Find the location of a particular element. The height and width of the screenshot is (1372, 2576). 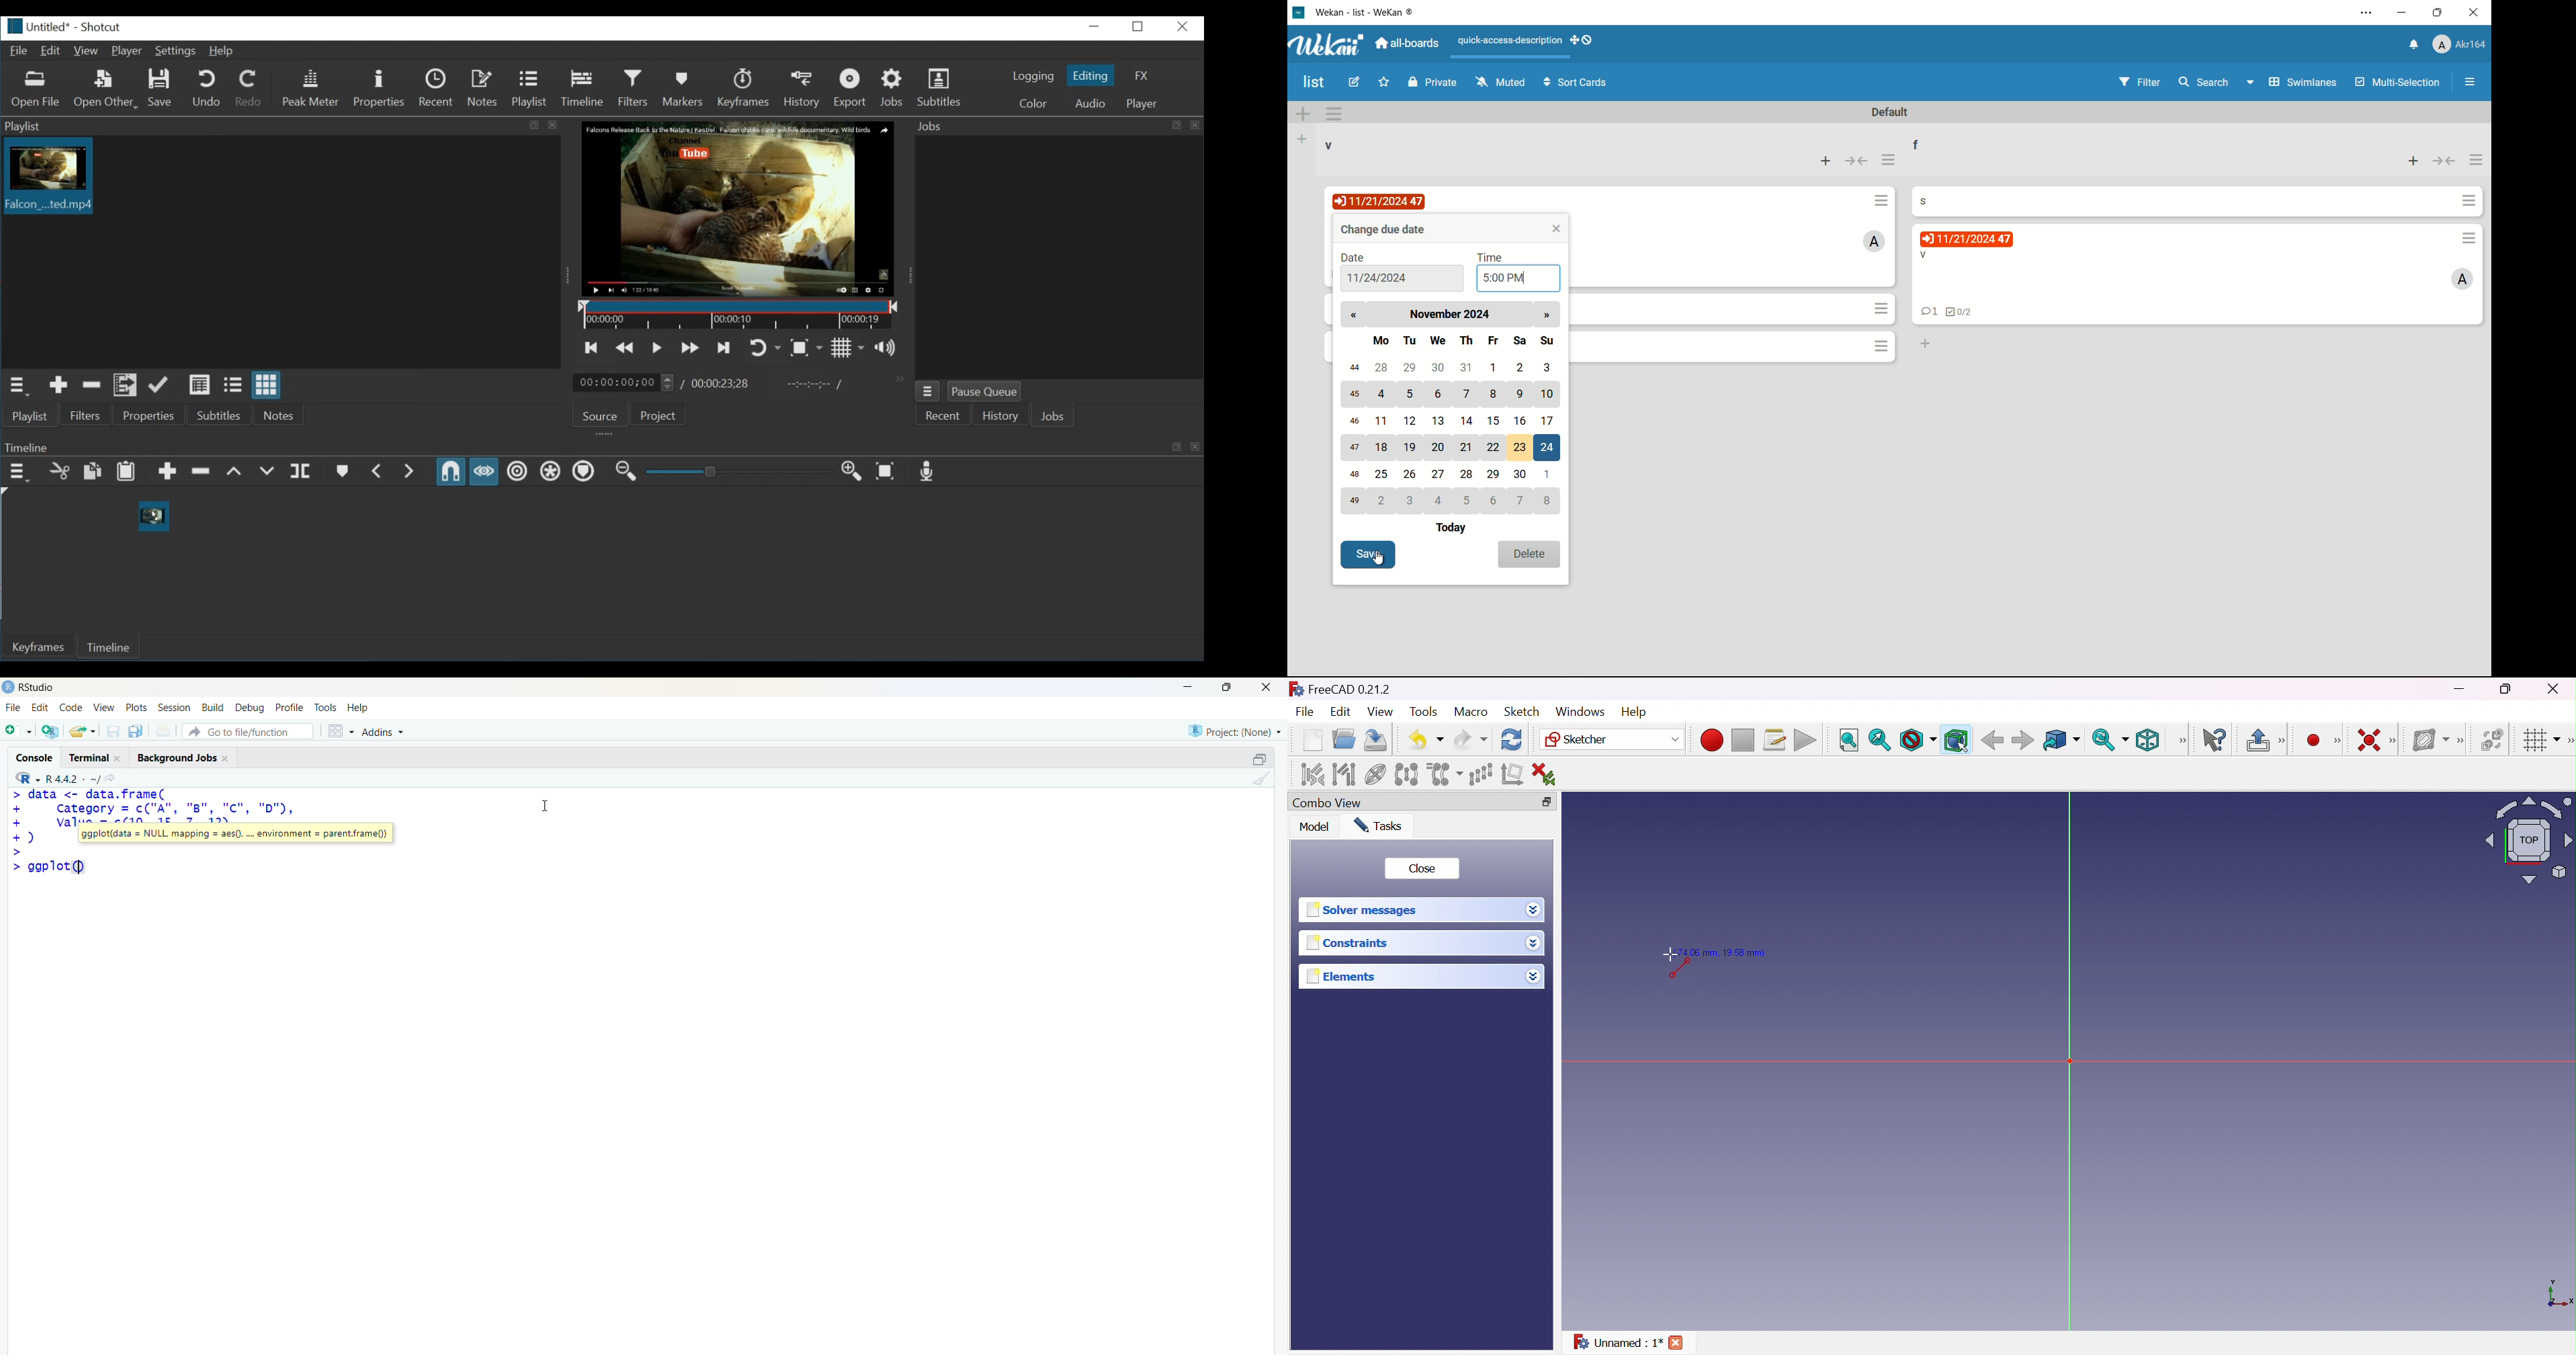

Notes is located at coordinates (483, 88).